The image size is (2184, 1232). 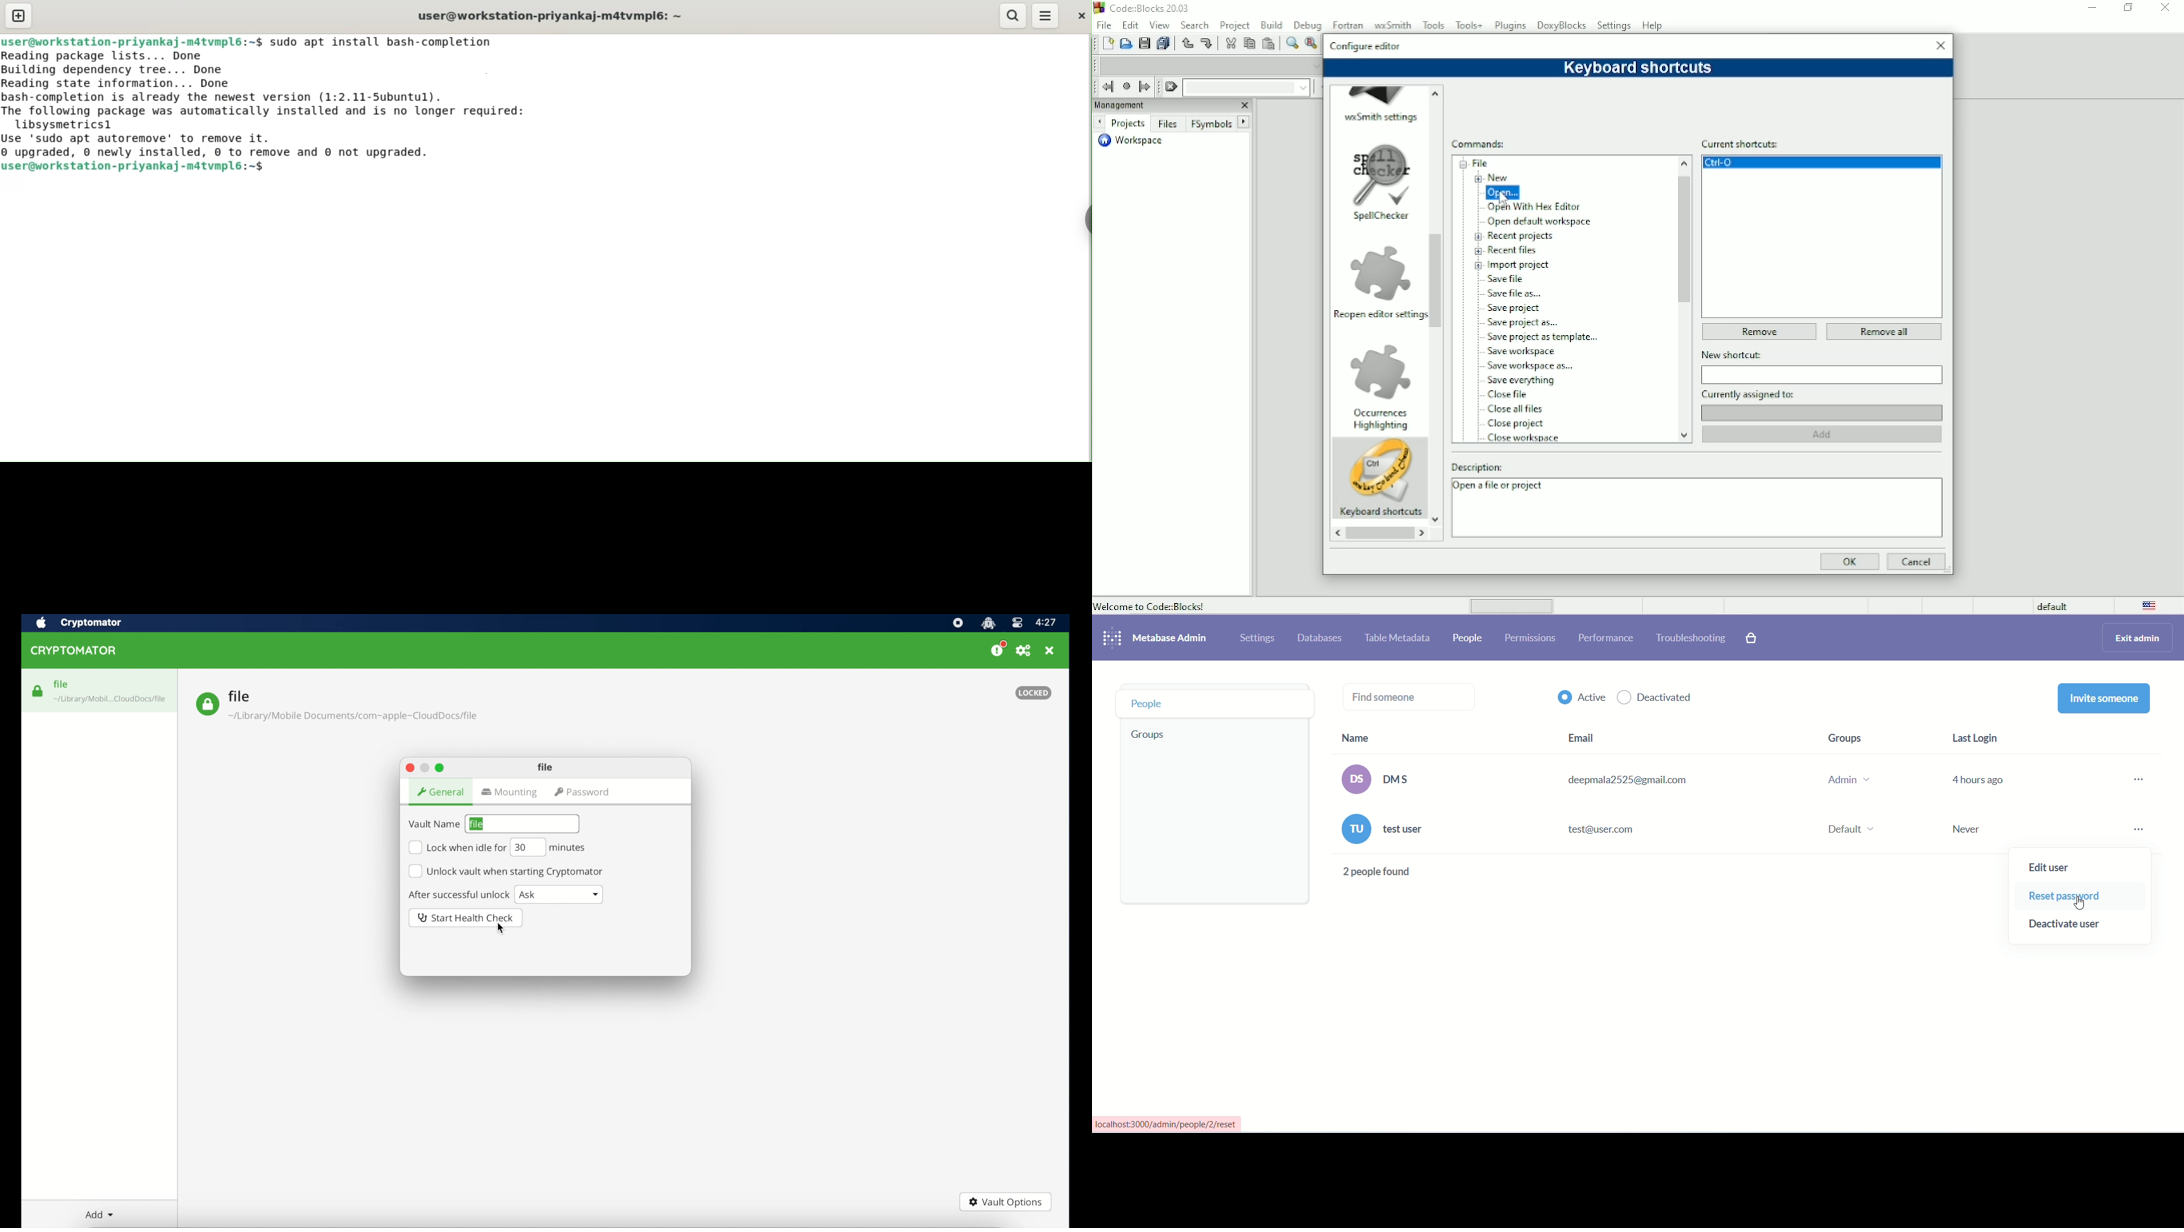 What do you see at coordinates (1469, 25) in the screenshot?
I see `Tools+` at bounding box center [1469, 25].